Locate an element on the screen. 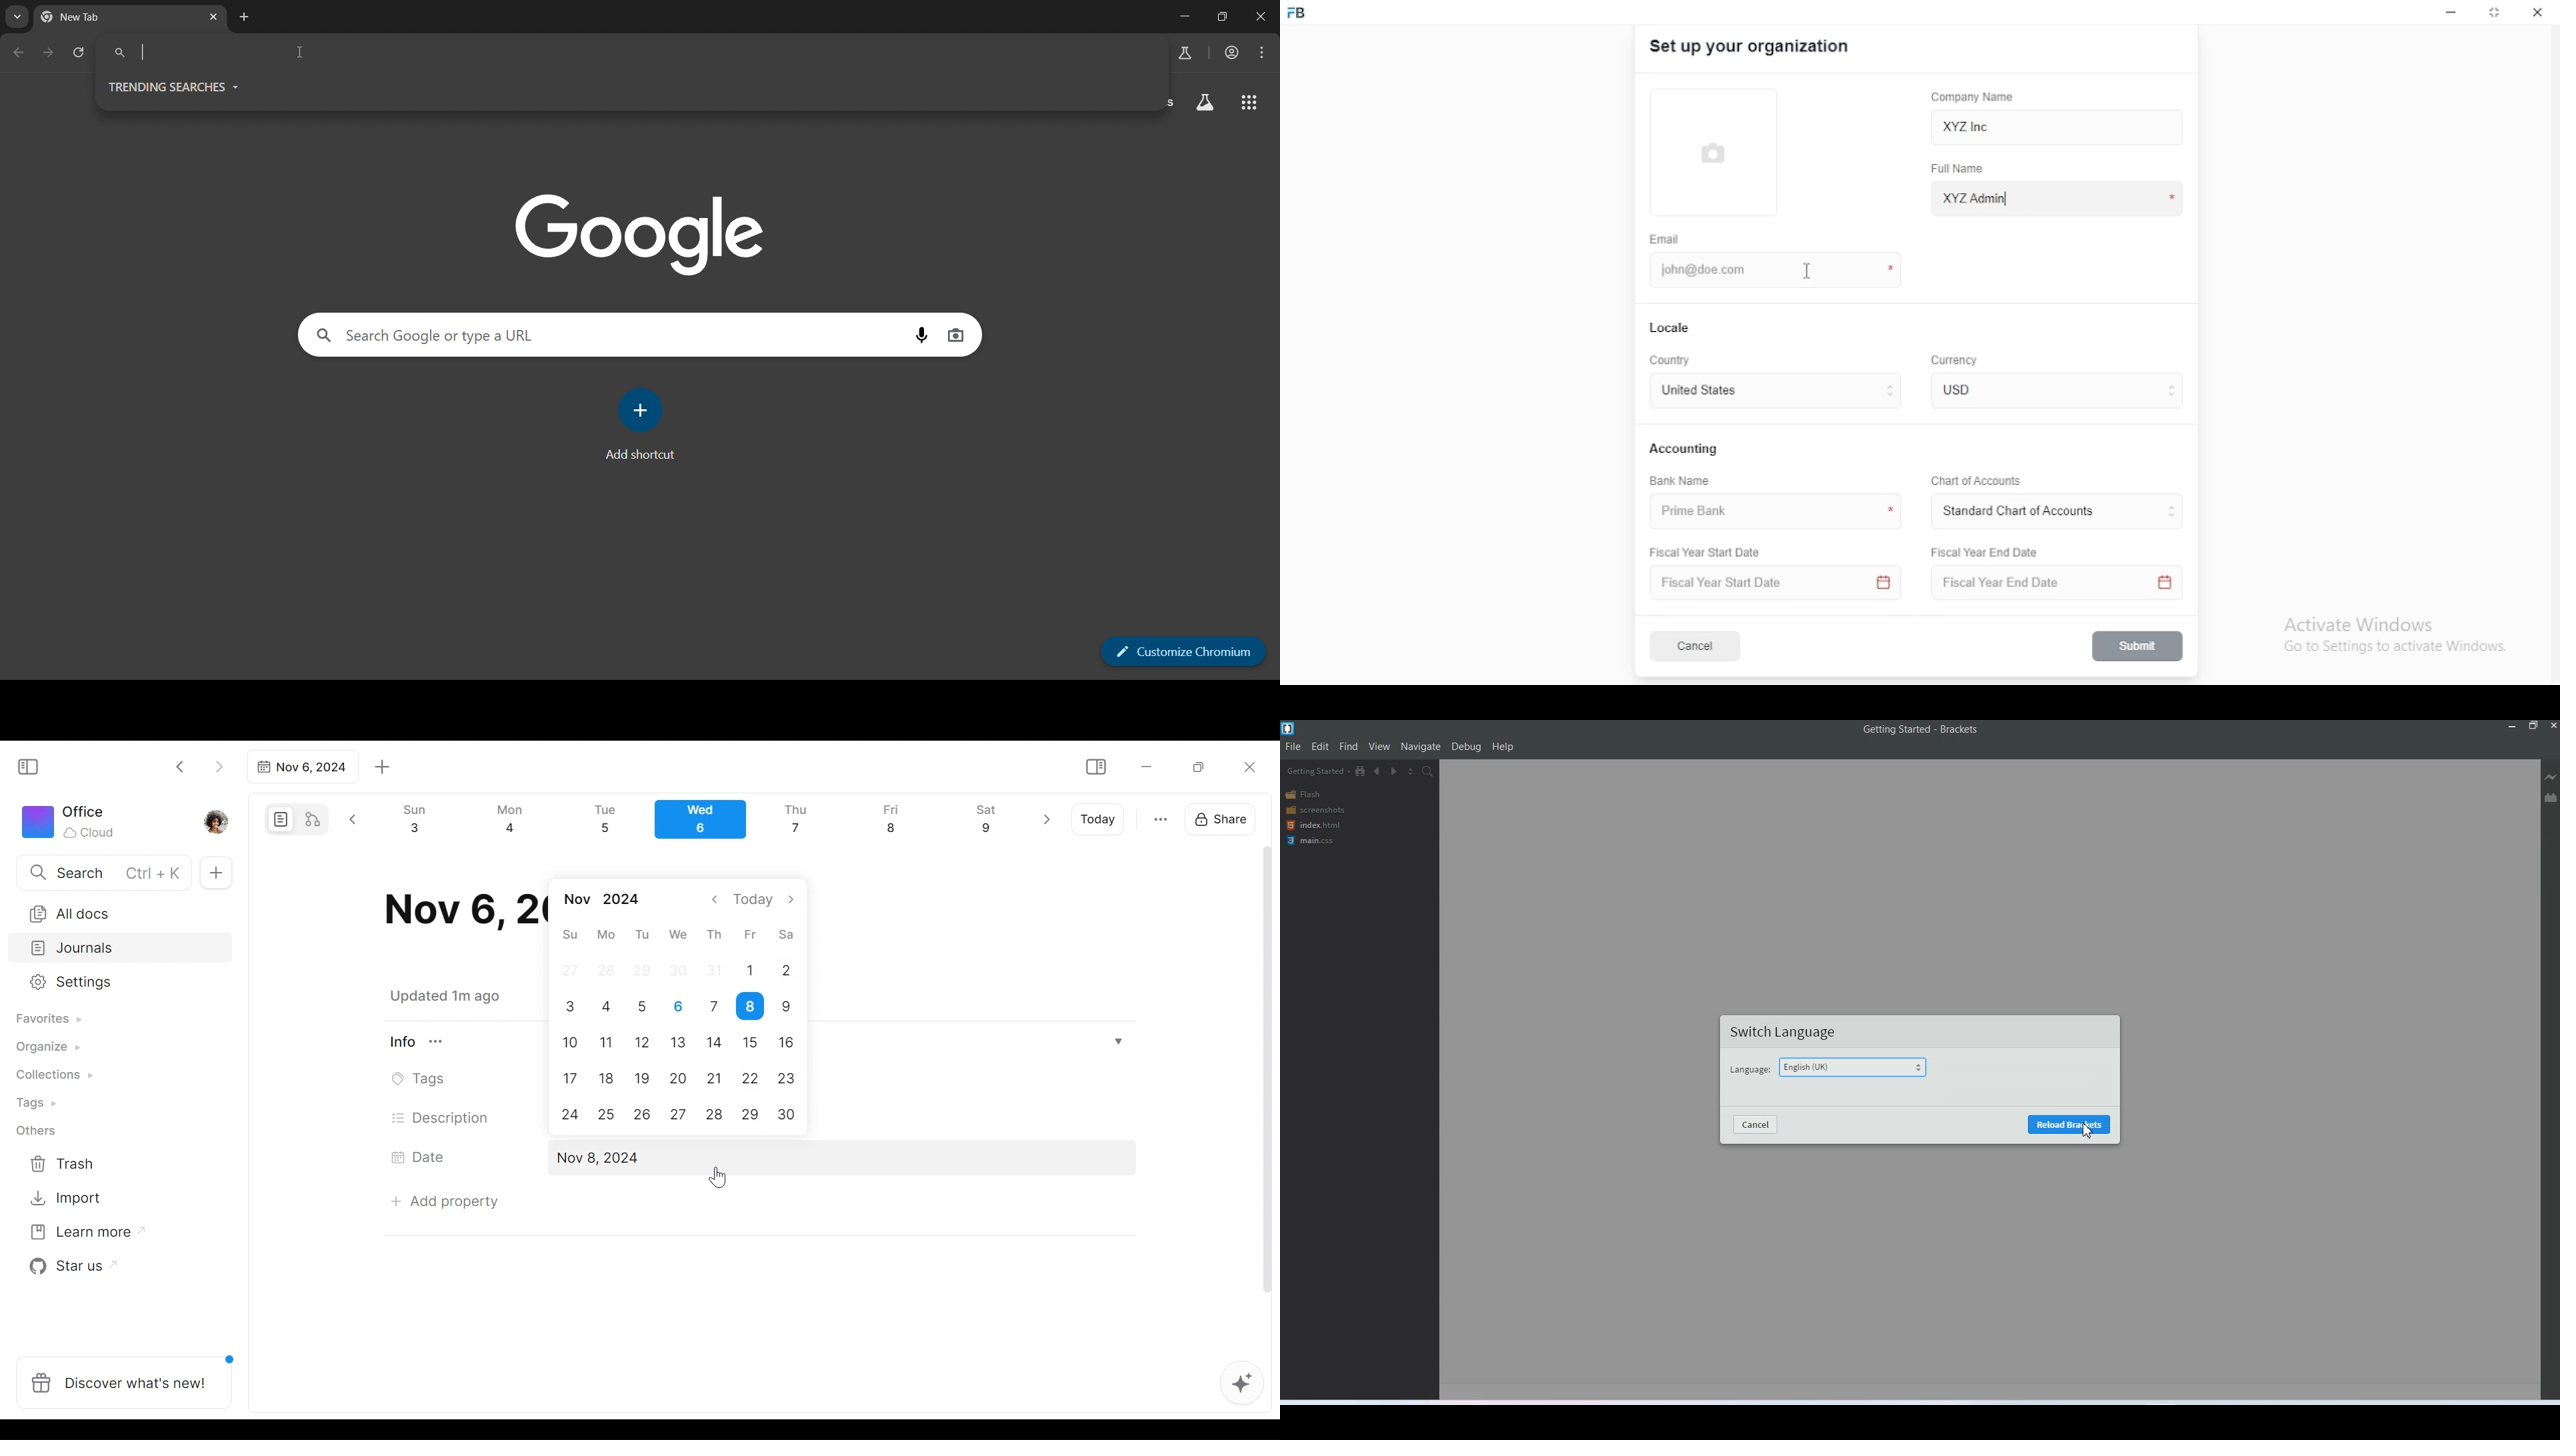 The width and height of the screenshot is (2576, 1456). go back one page is located at coordinates (17, 53).